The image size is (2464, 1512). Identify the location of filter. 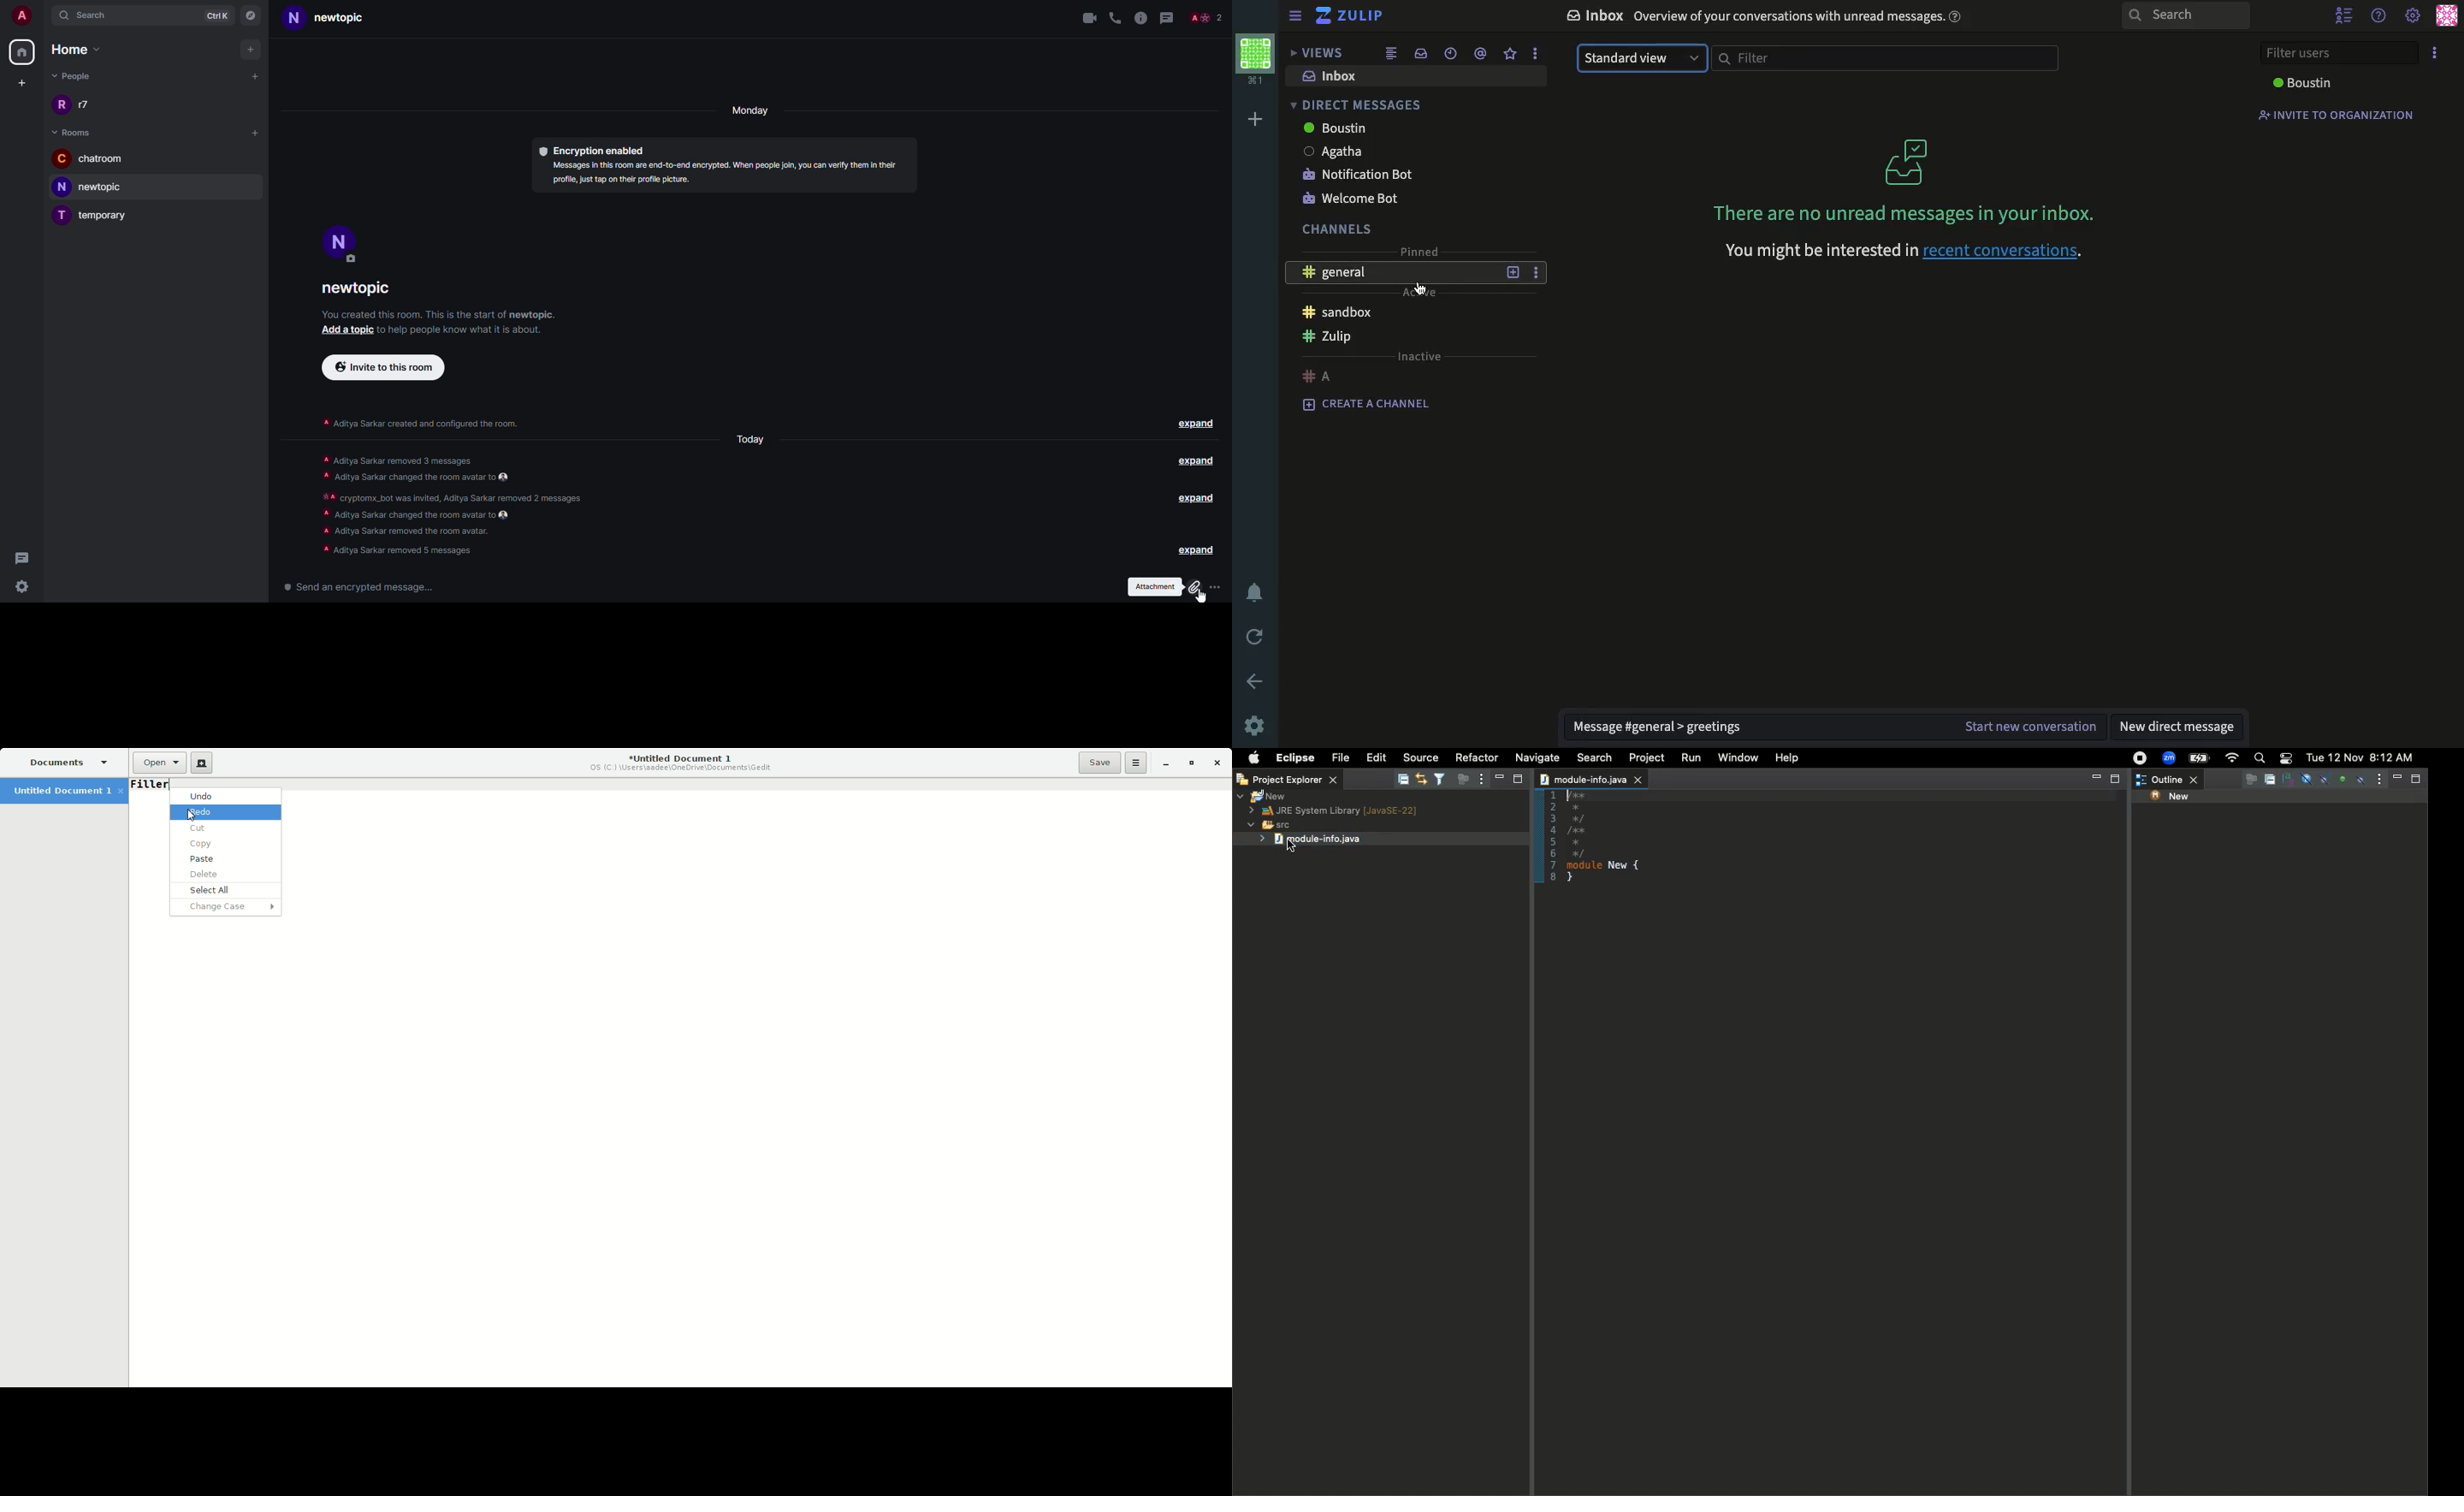
(1886, 58).